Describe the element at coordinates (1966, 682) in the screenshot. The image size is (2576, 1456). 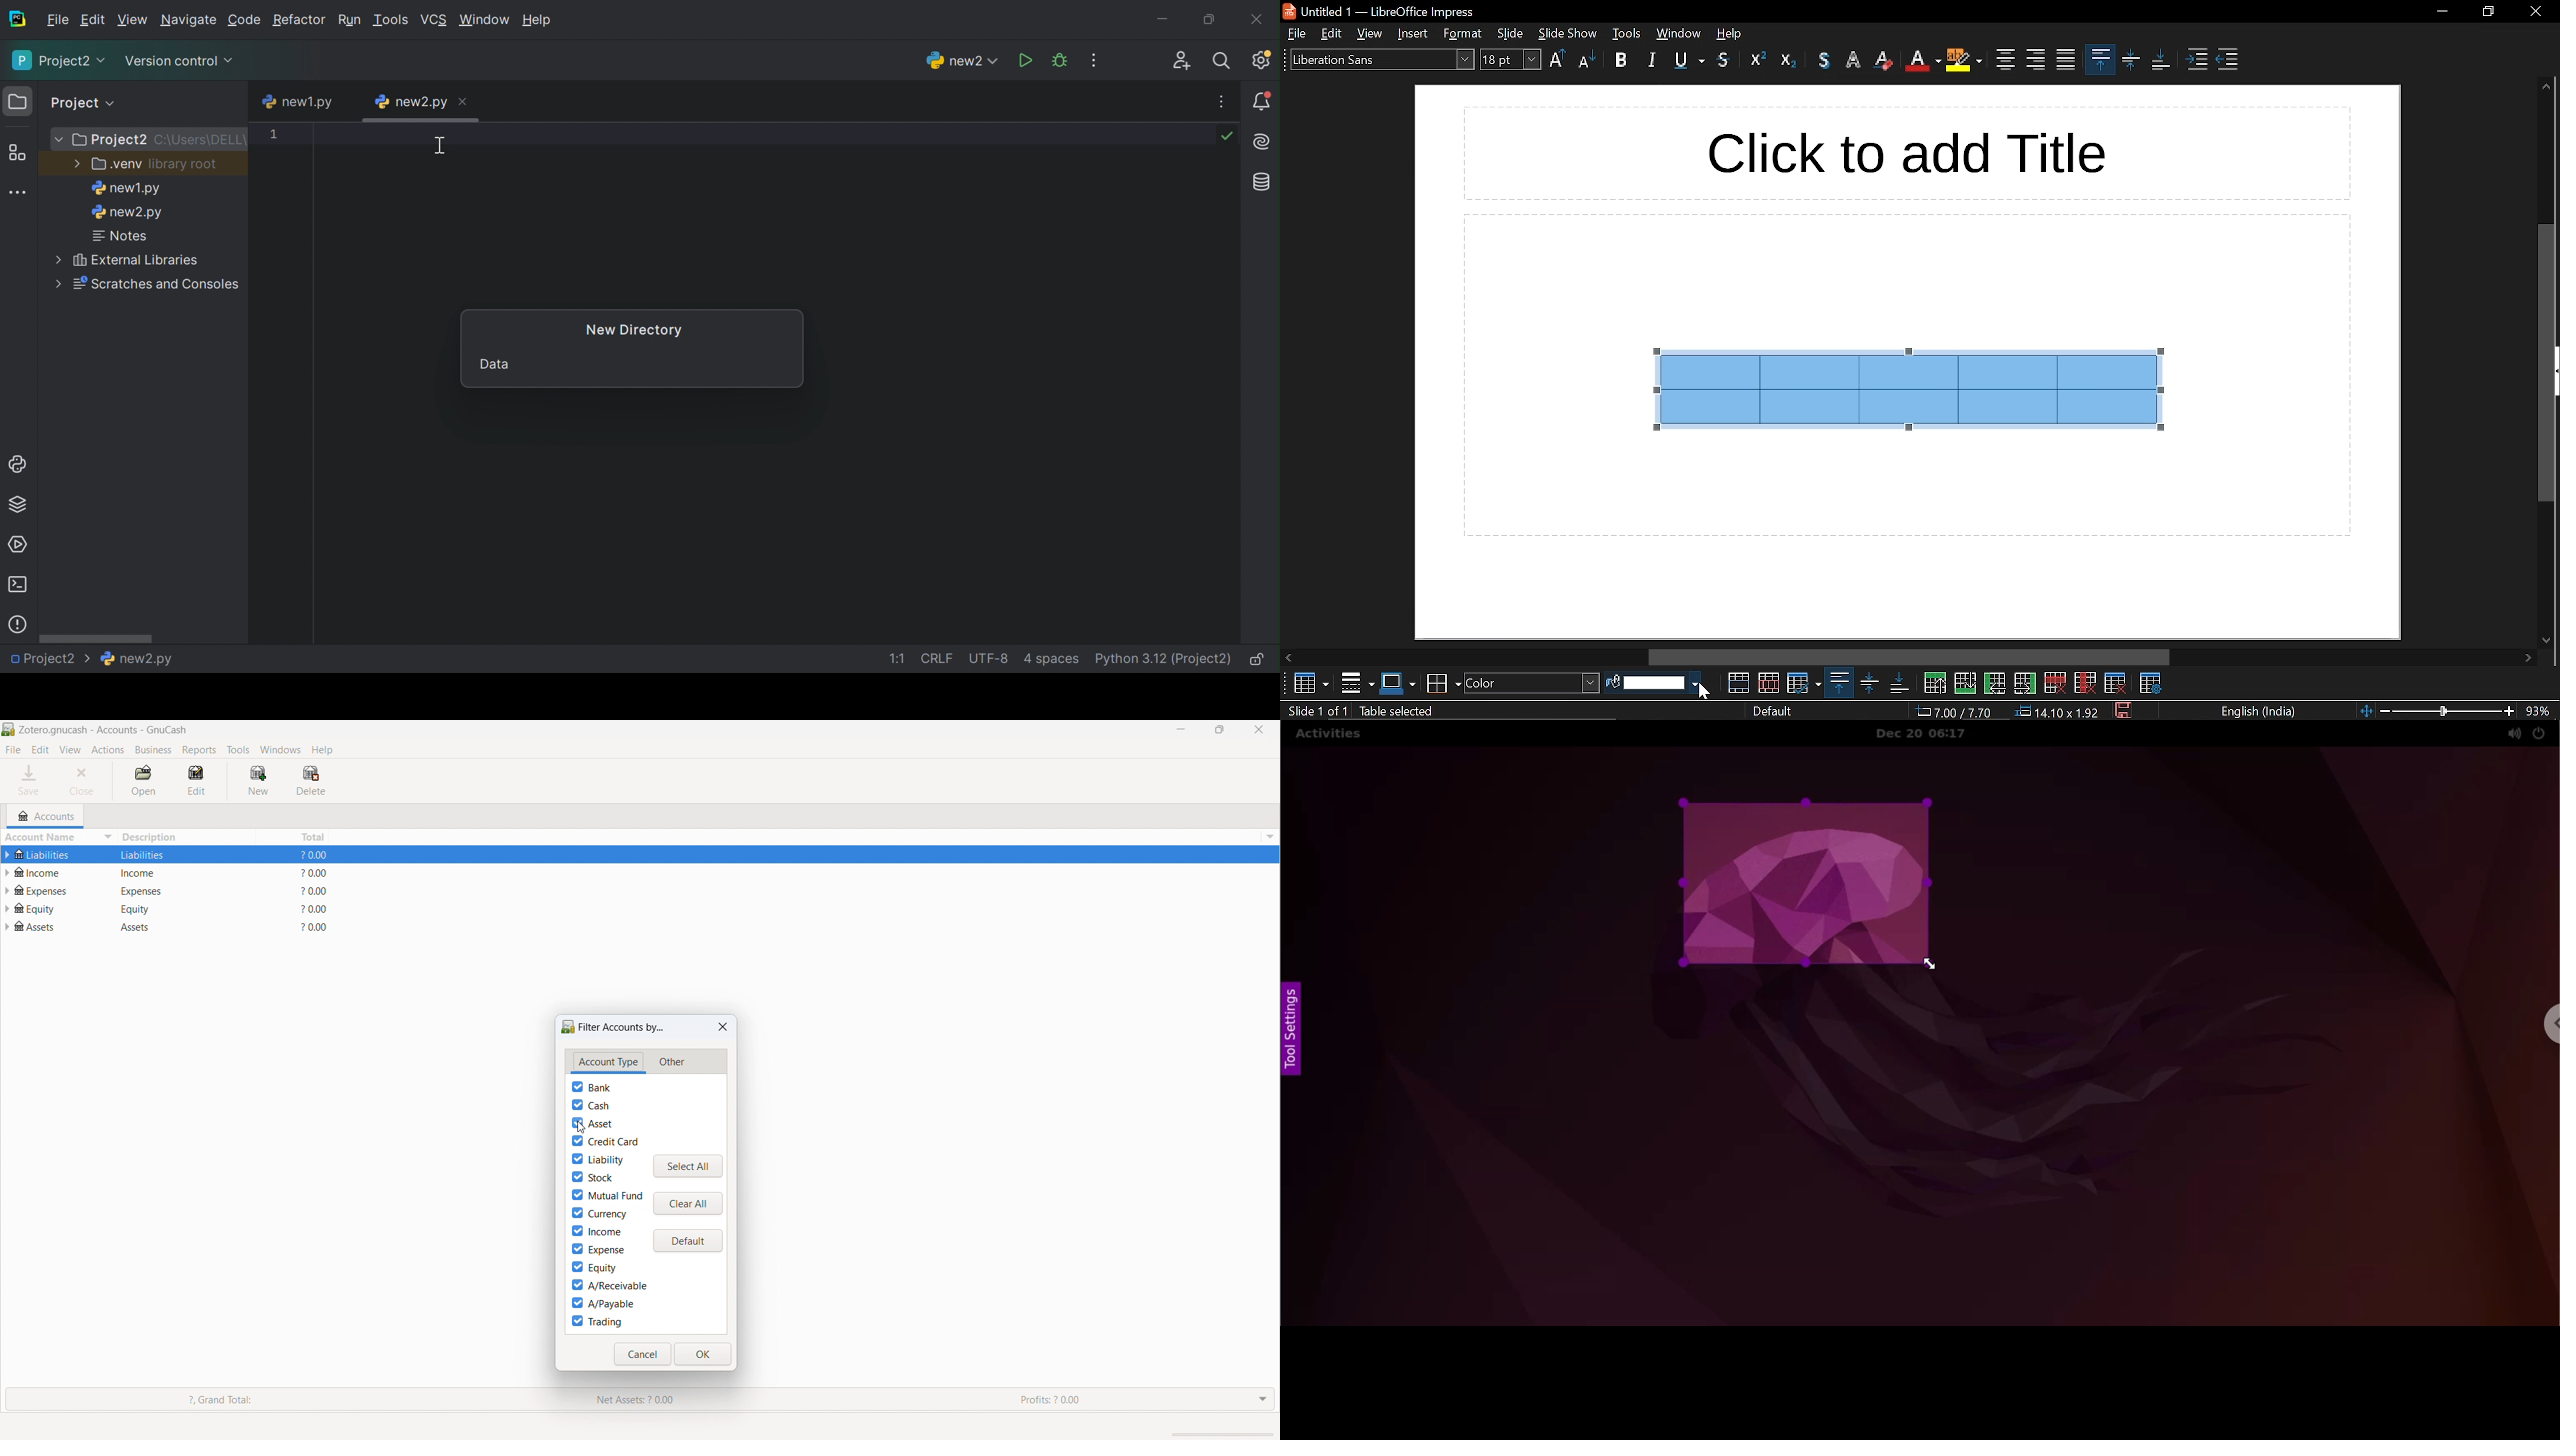
I see `insert row below` at that location.